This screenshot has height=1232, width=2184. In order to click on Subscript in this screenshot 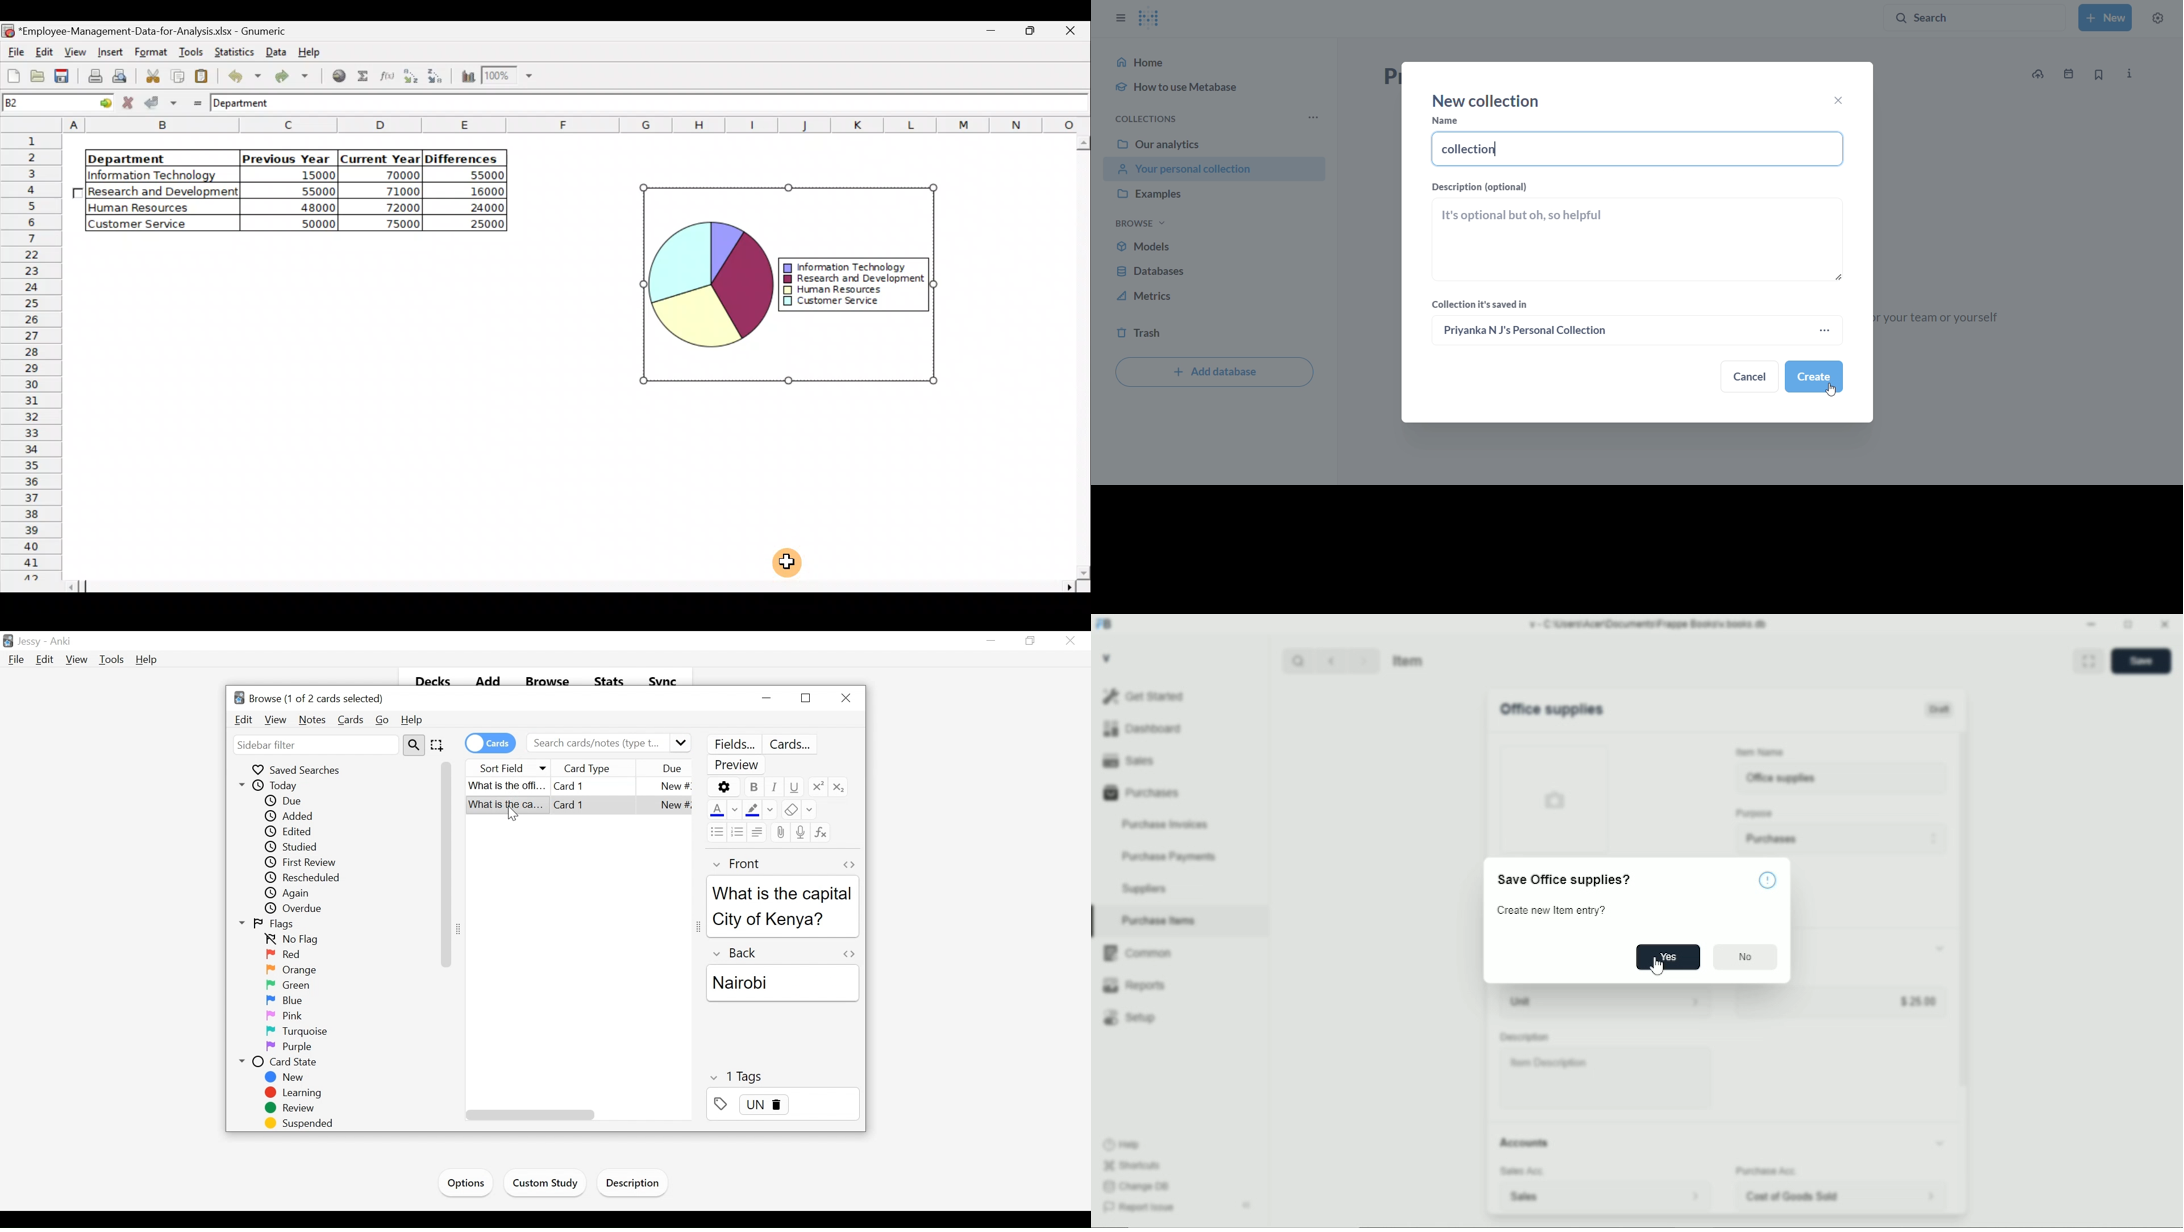, I will do `click(840, 786)`.